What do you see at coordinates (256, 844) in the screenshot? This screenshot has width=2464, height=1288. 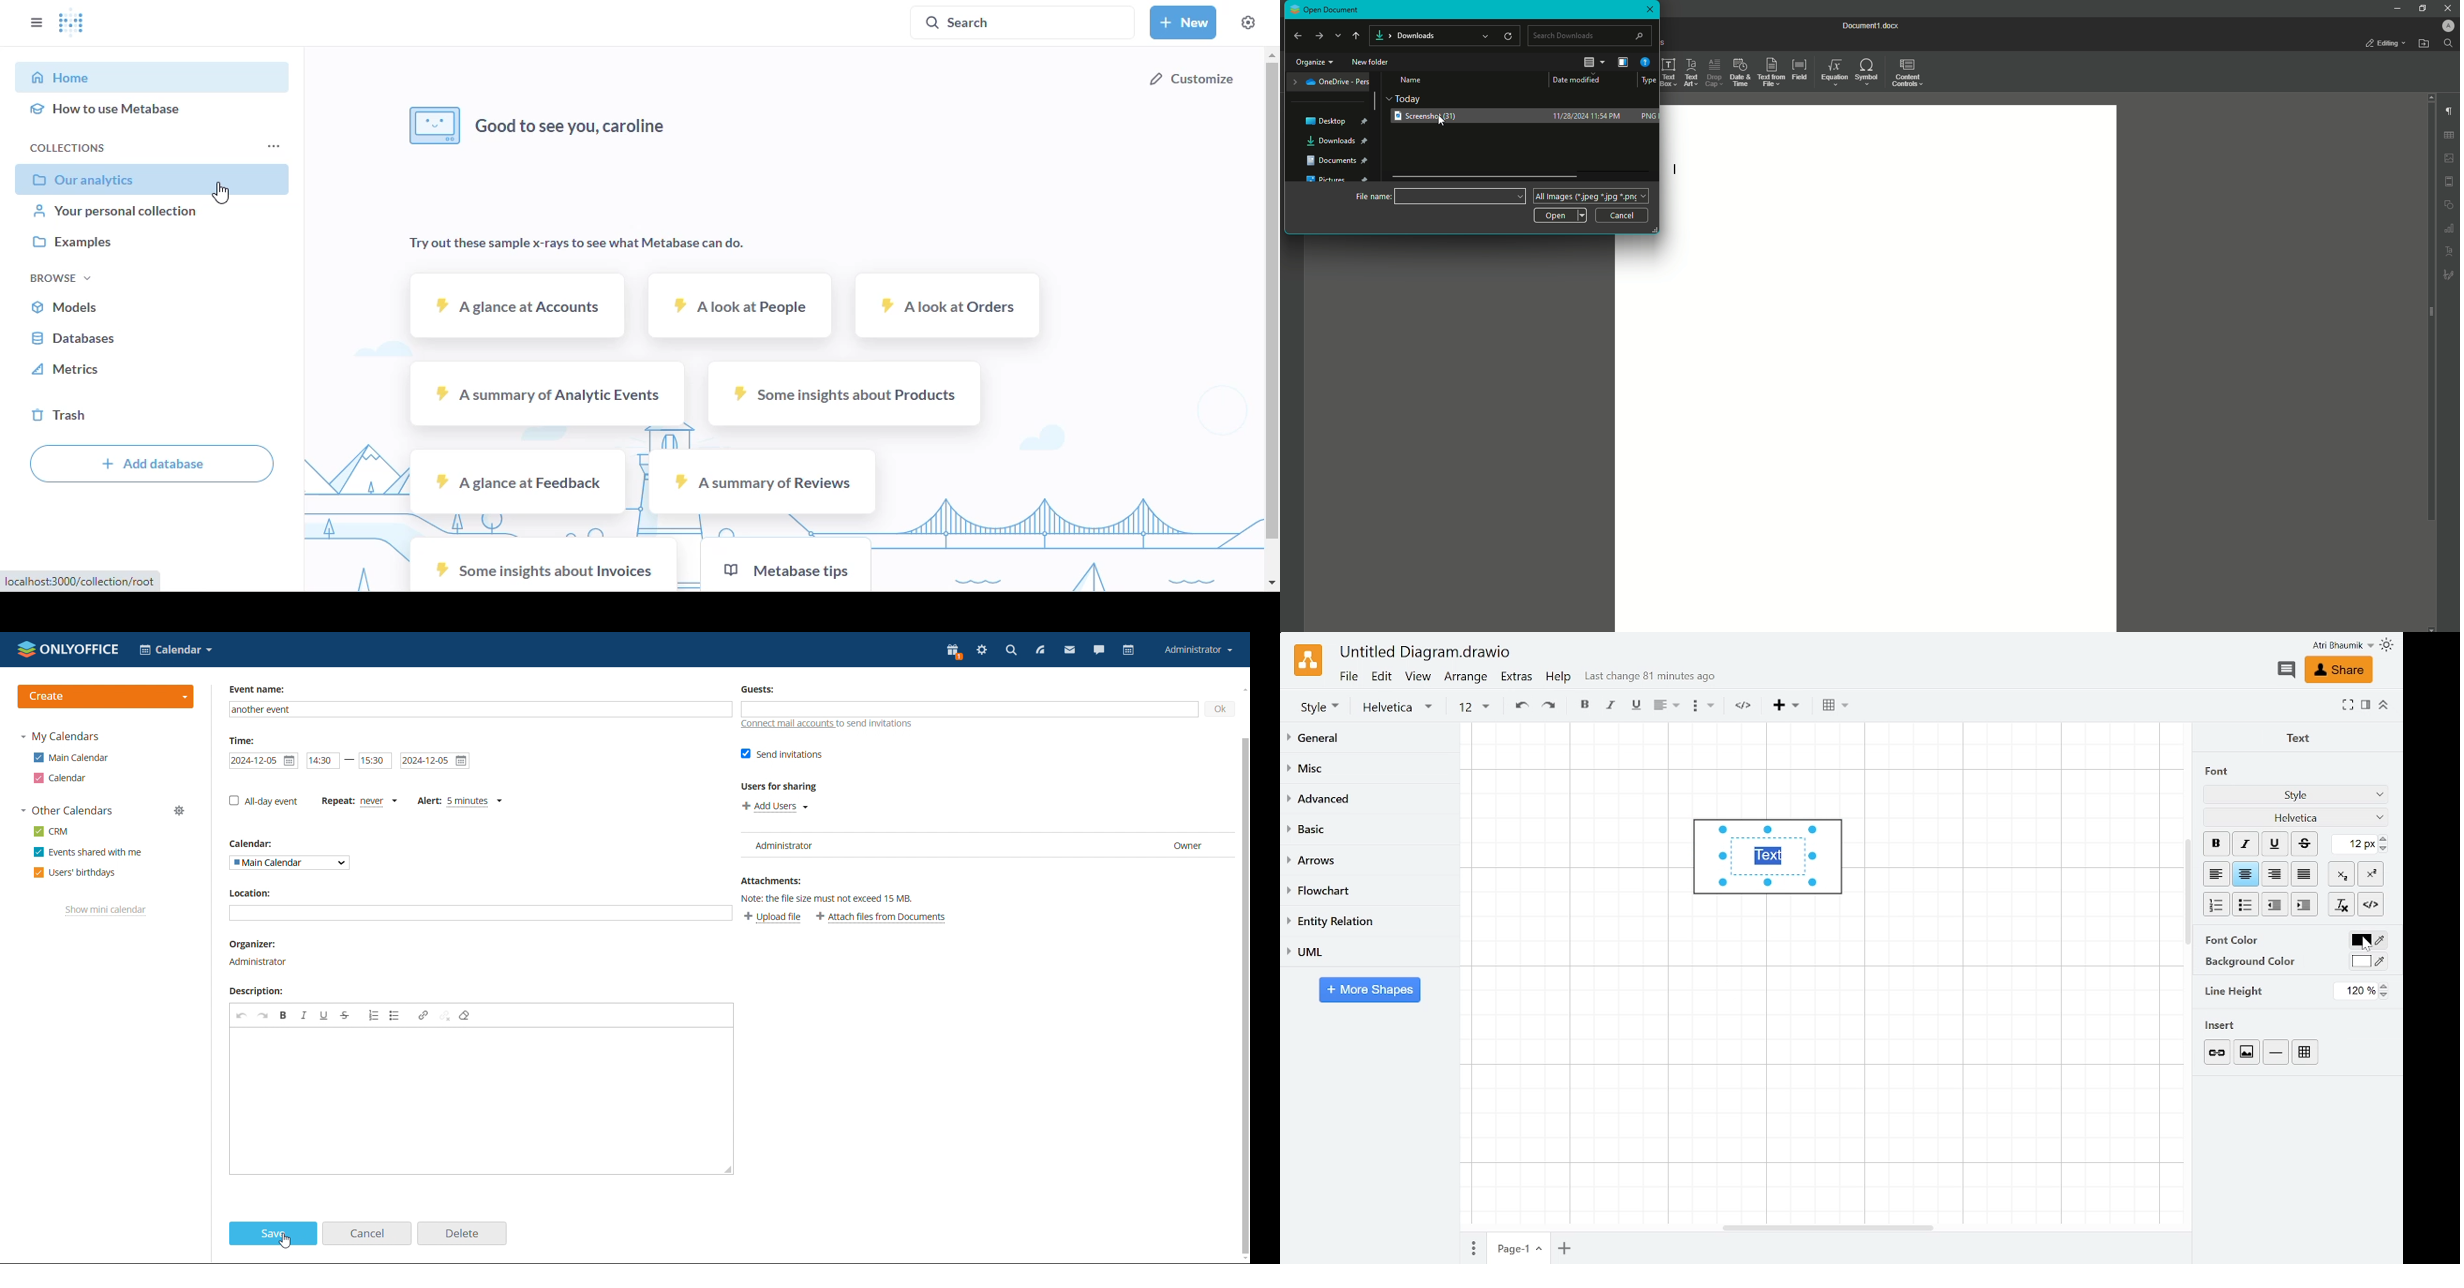 I see `Calendar:` at bounding box center [256, 844].